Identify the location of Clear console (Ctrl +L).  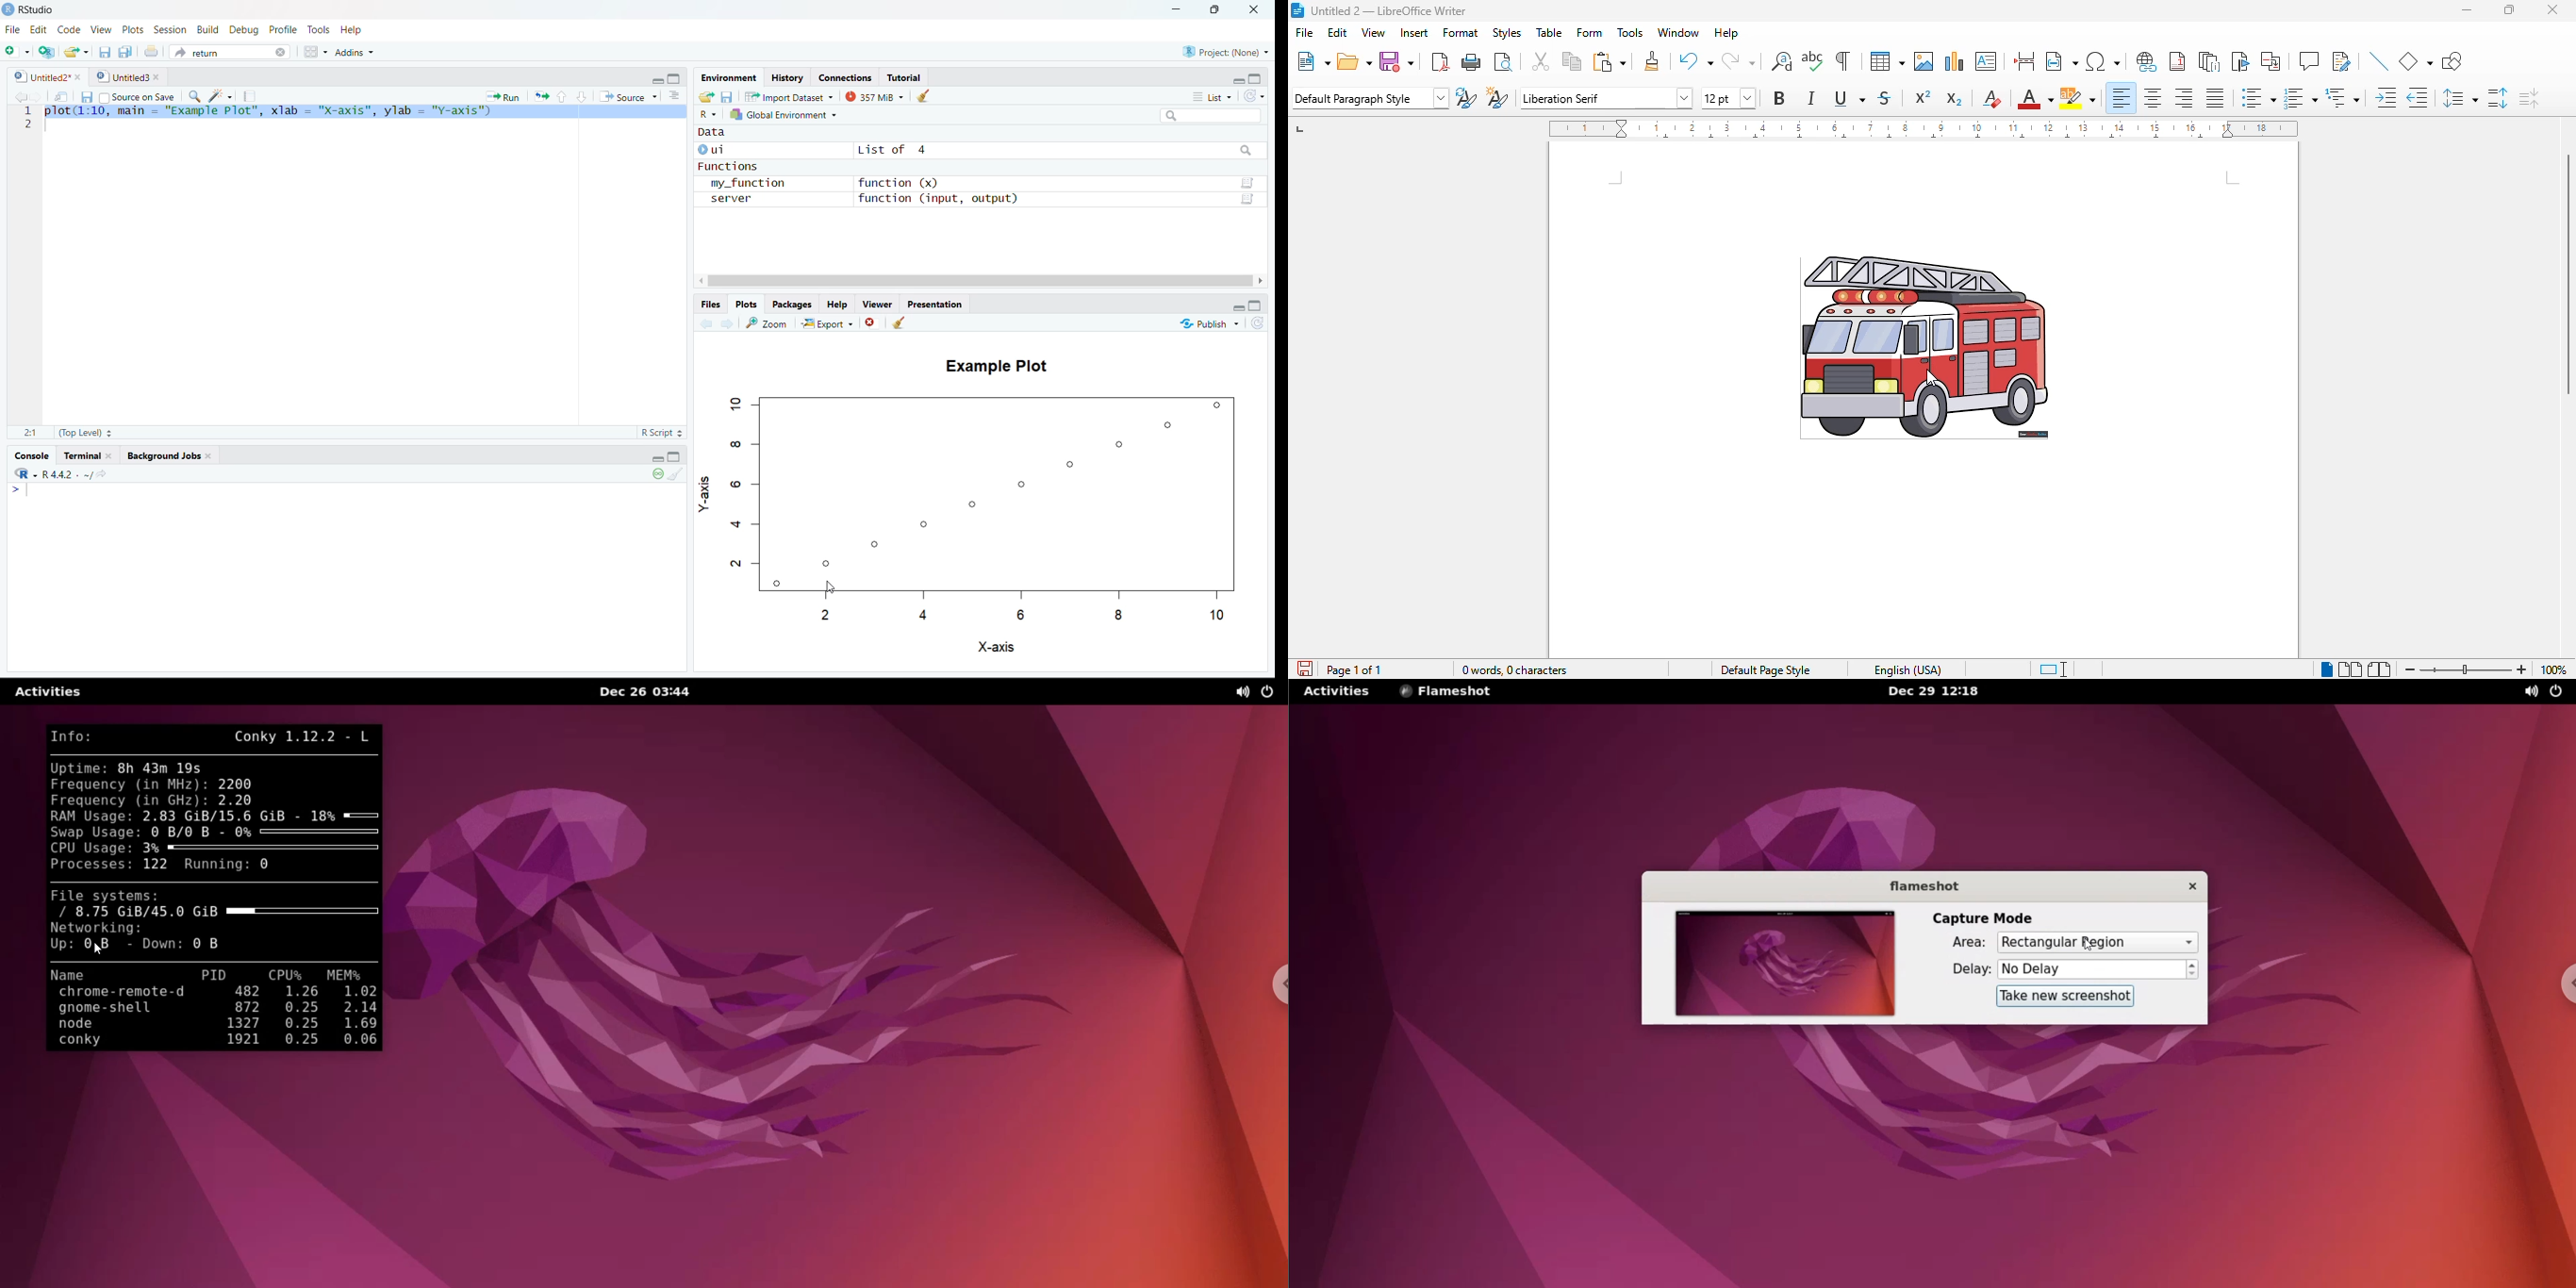
(677, 475).